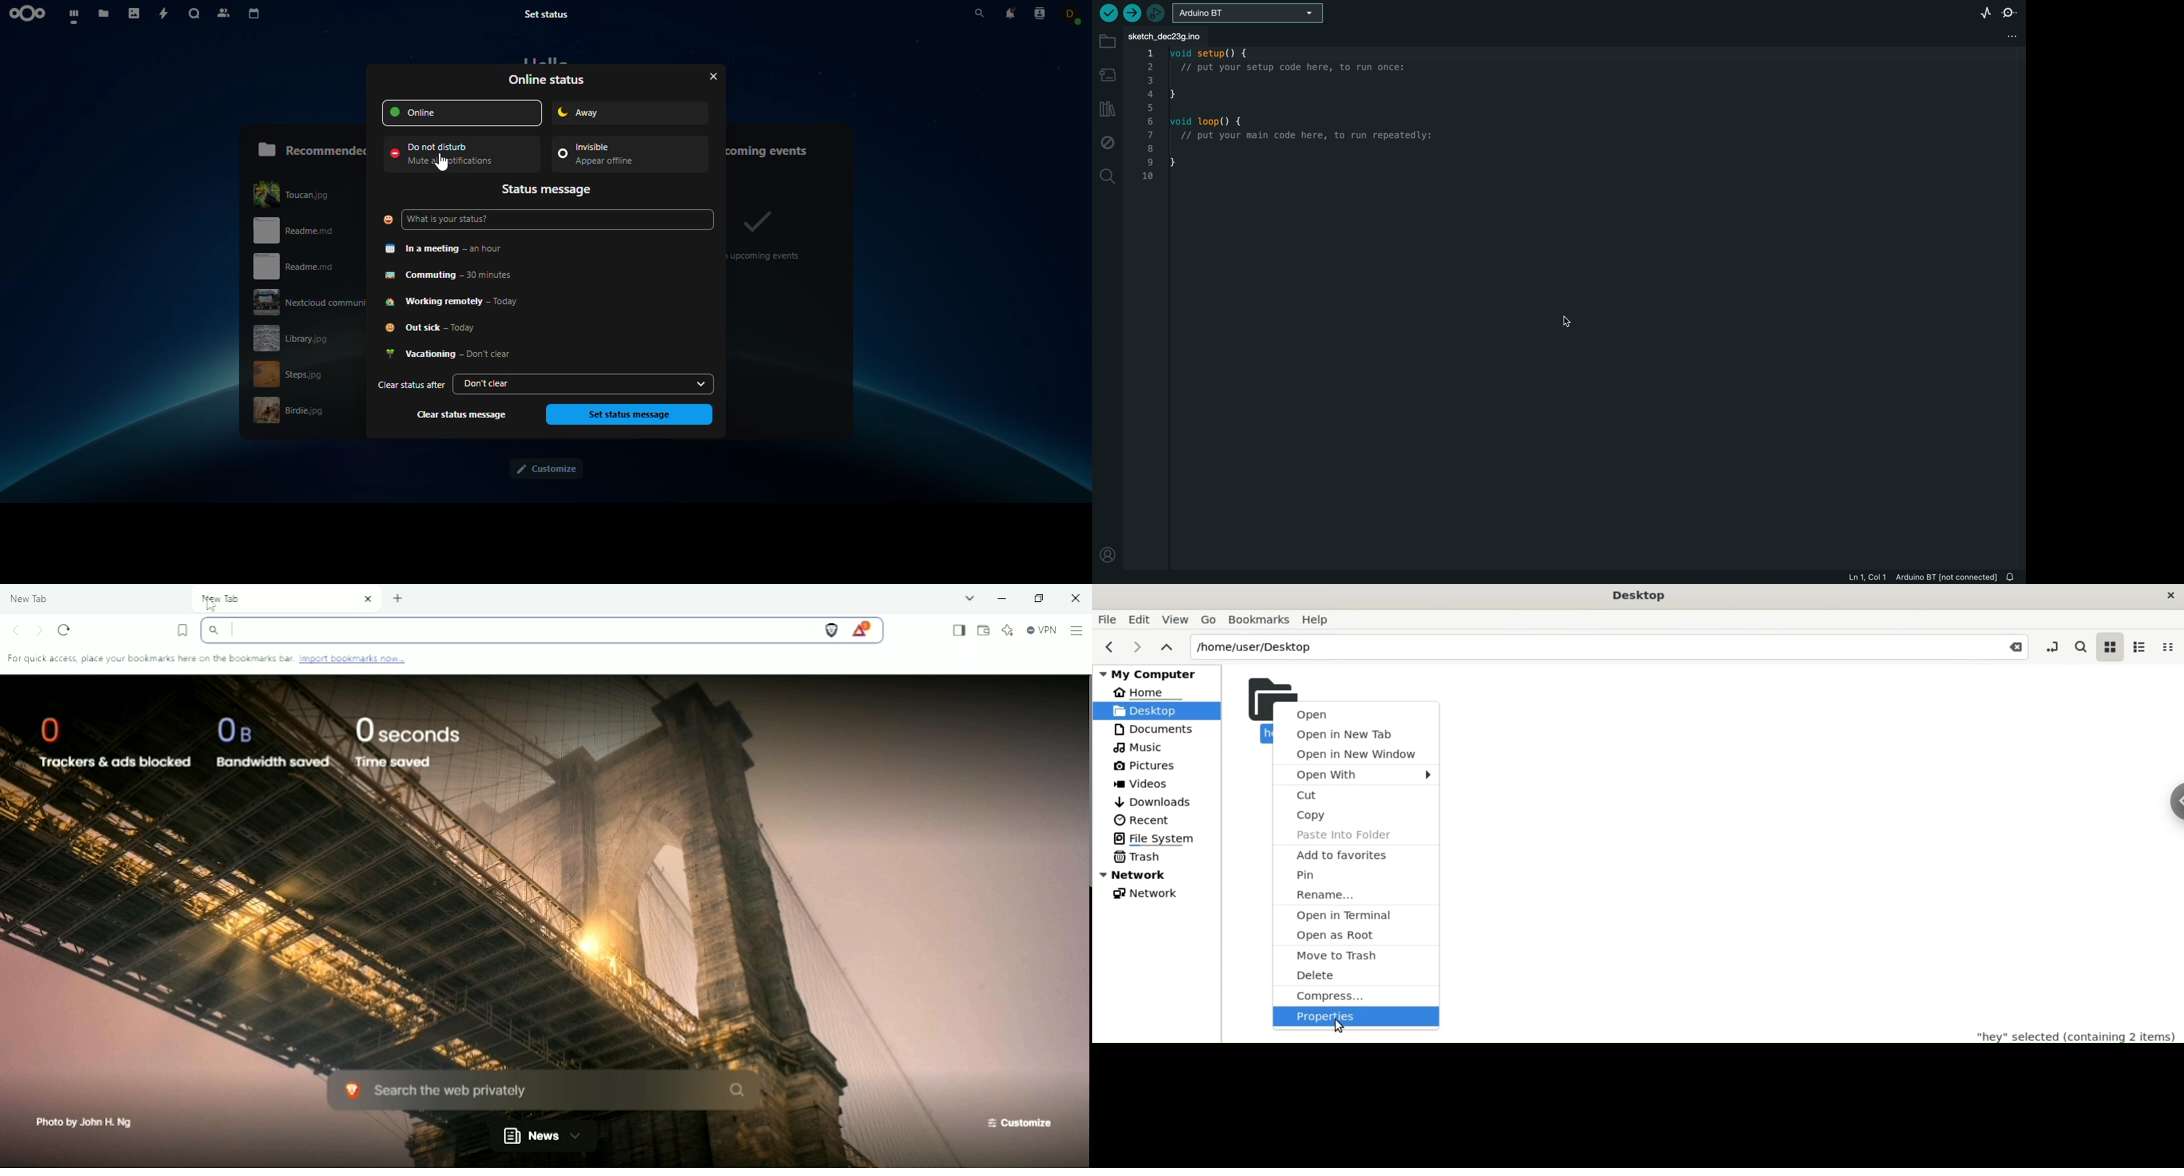 Image resolution: width=2184 pixels, height=1176 pixels. Describe the element at coordinates (2080, 648) in the screenshot. I see `search` at that location.